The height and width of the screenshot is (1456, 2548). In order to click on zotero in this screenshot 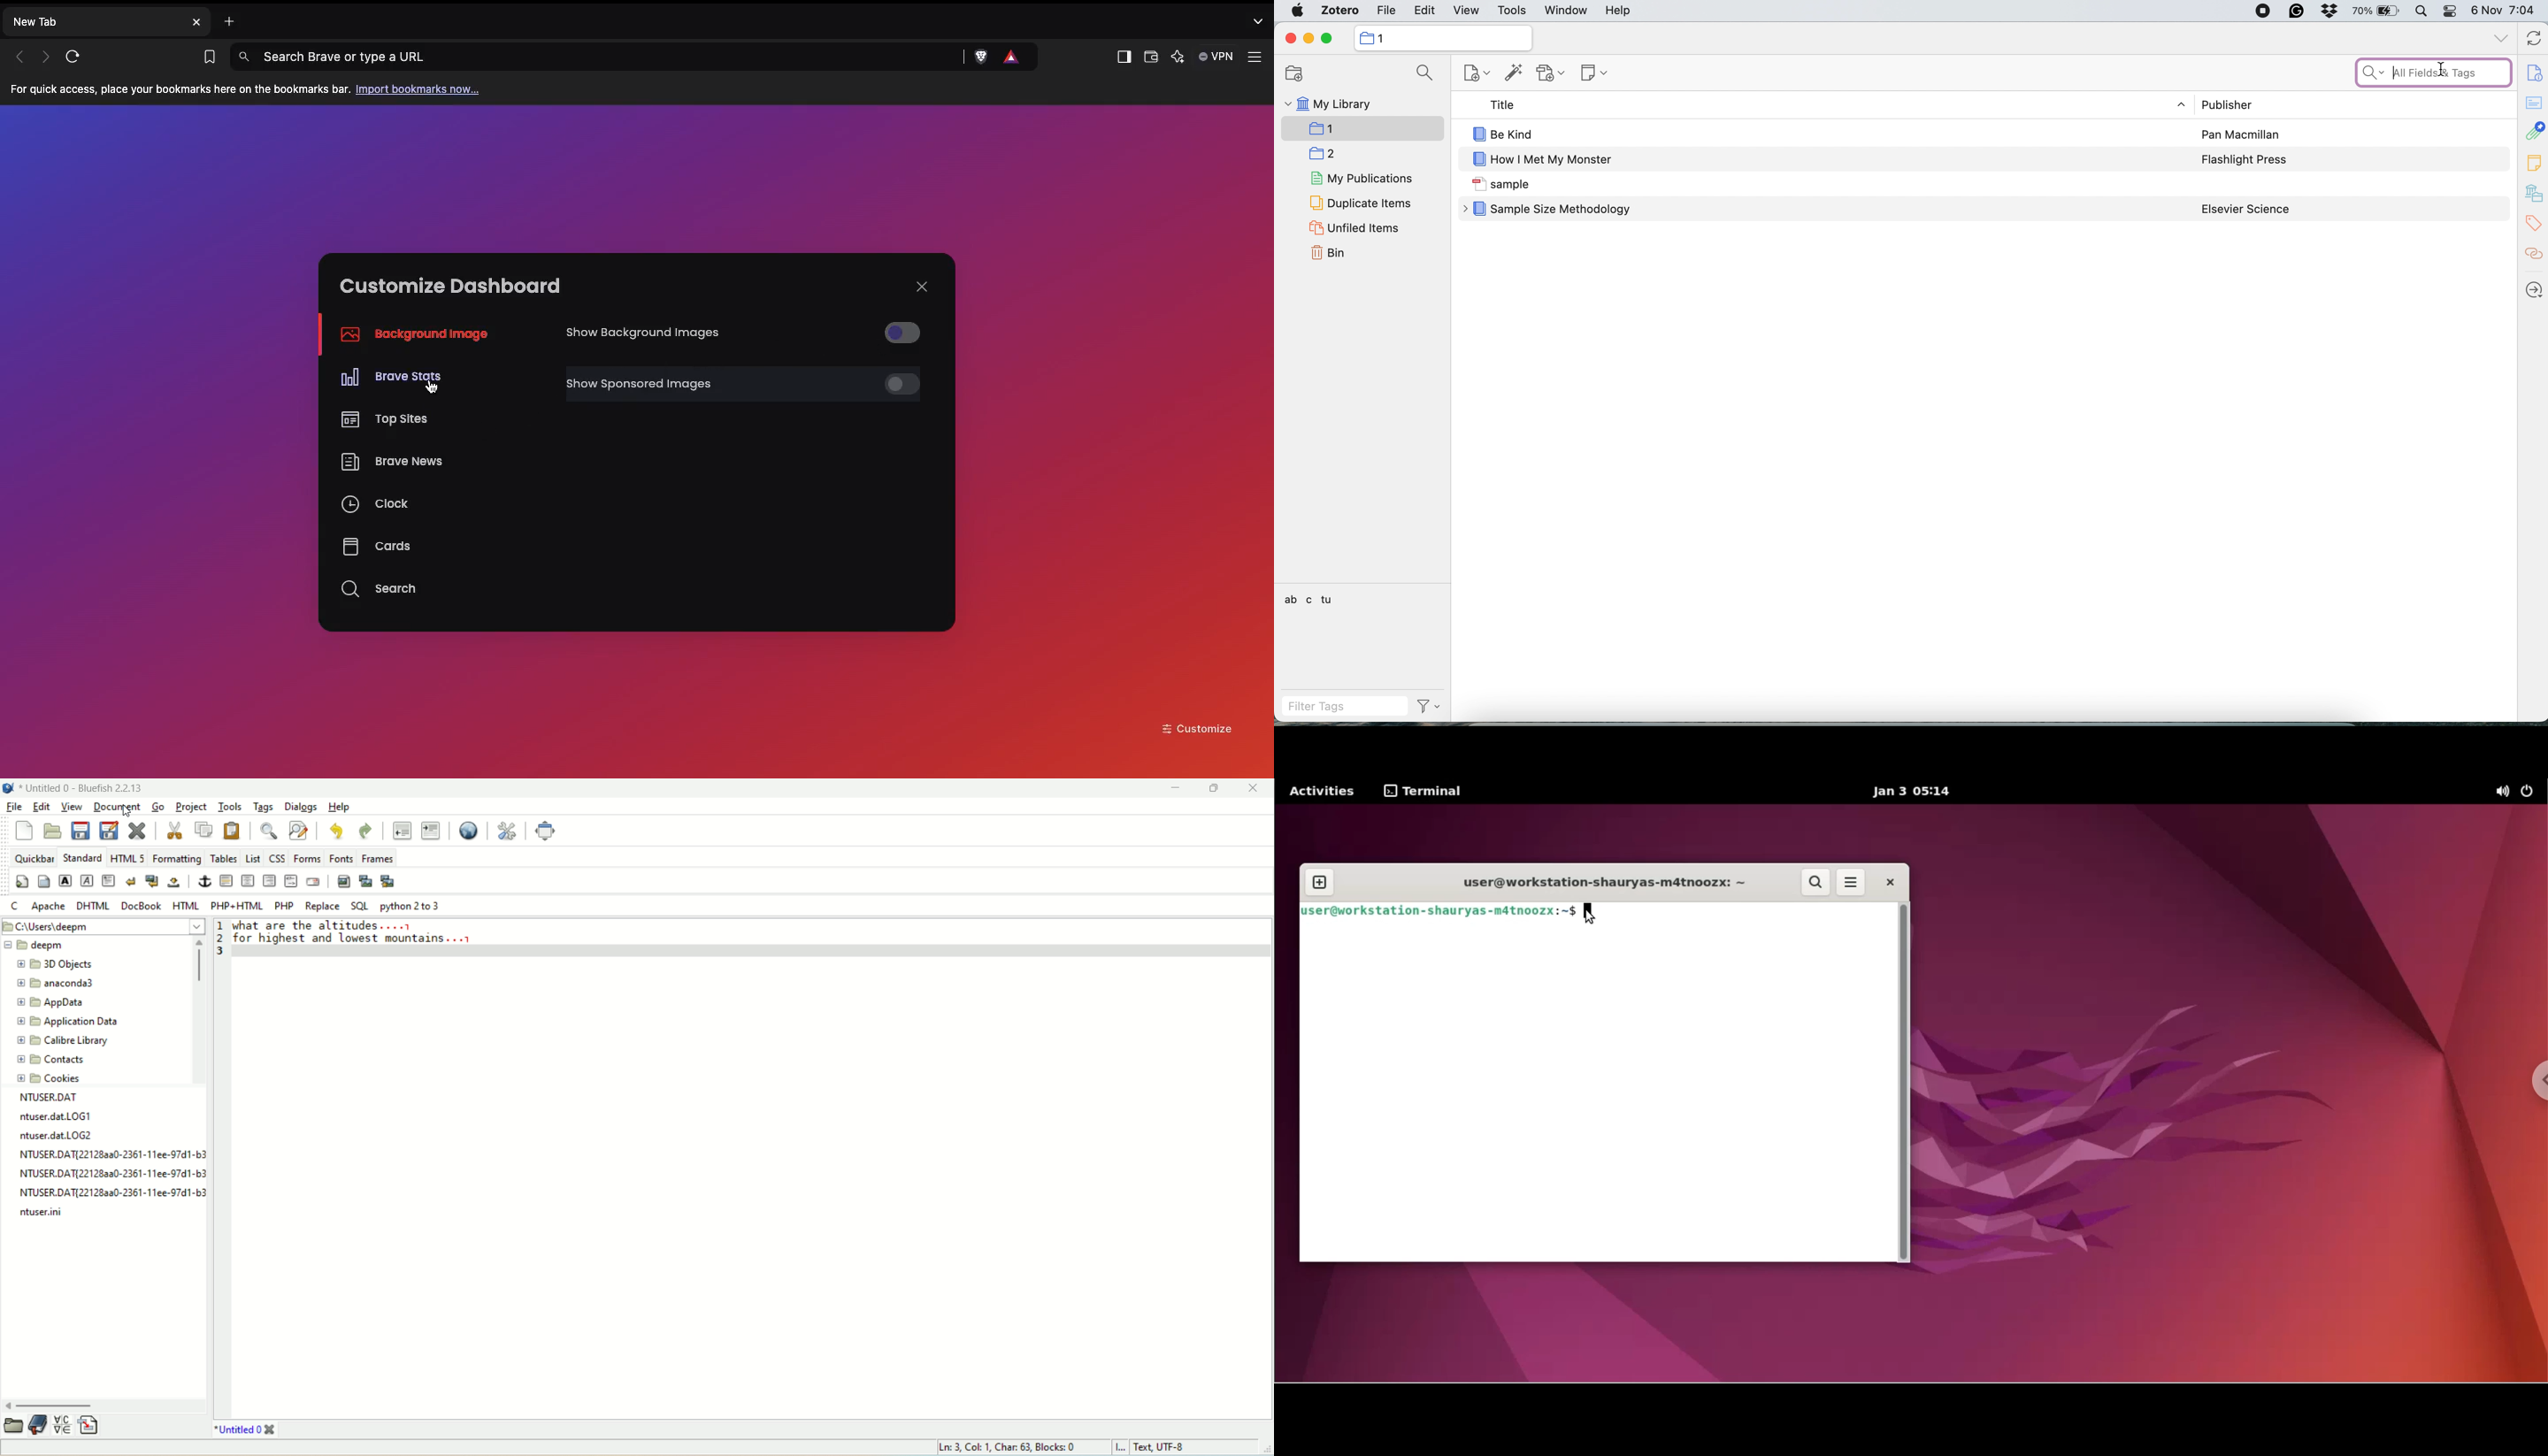, I will do `click(1341, 11)`.